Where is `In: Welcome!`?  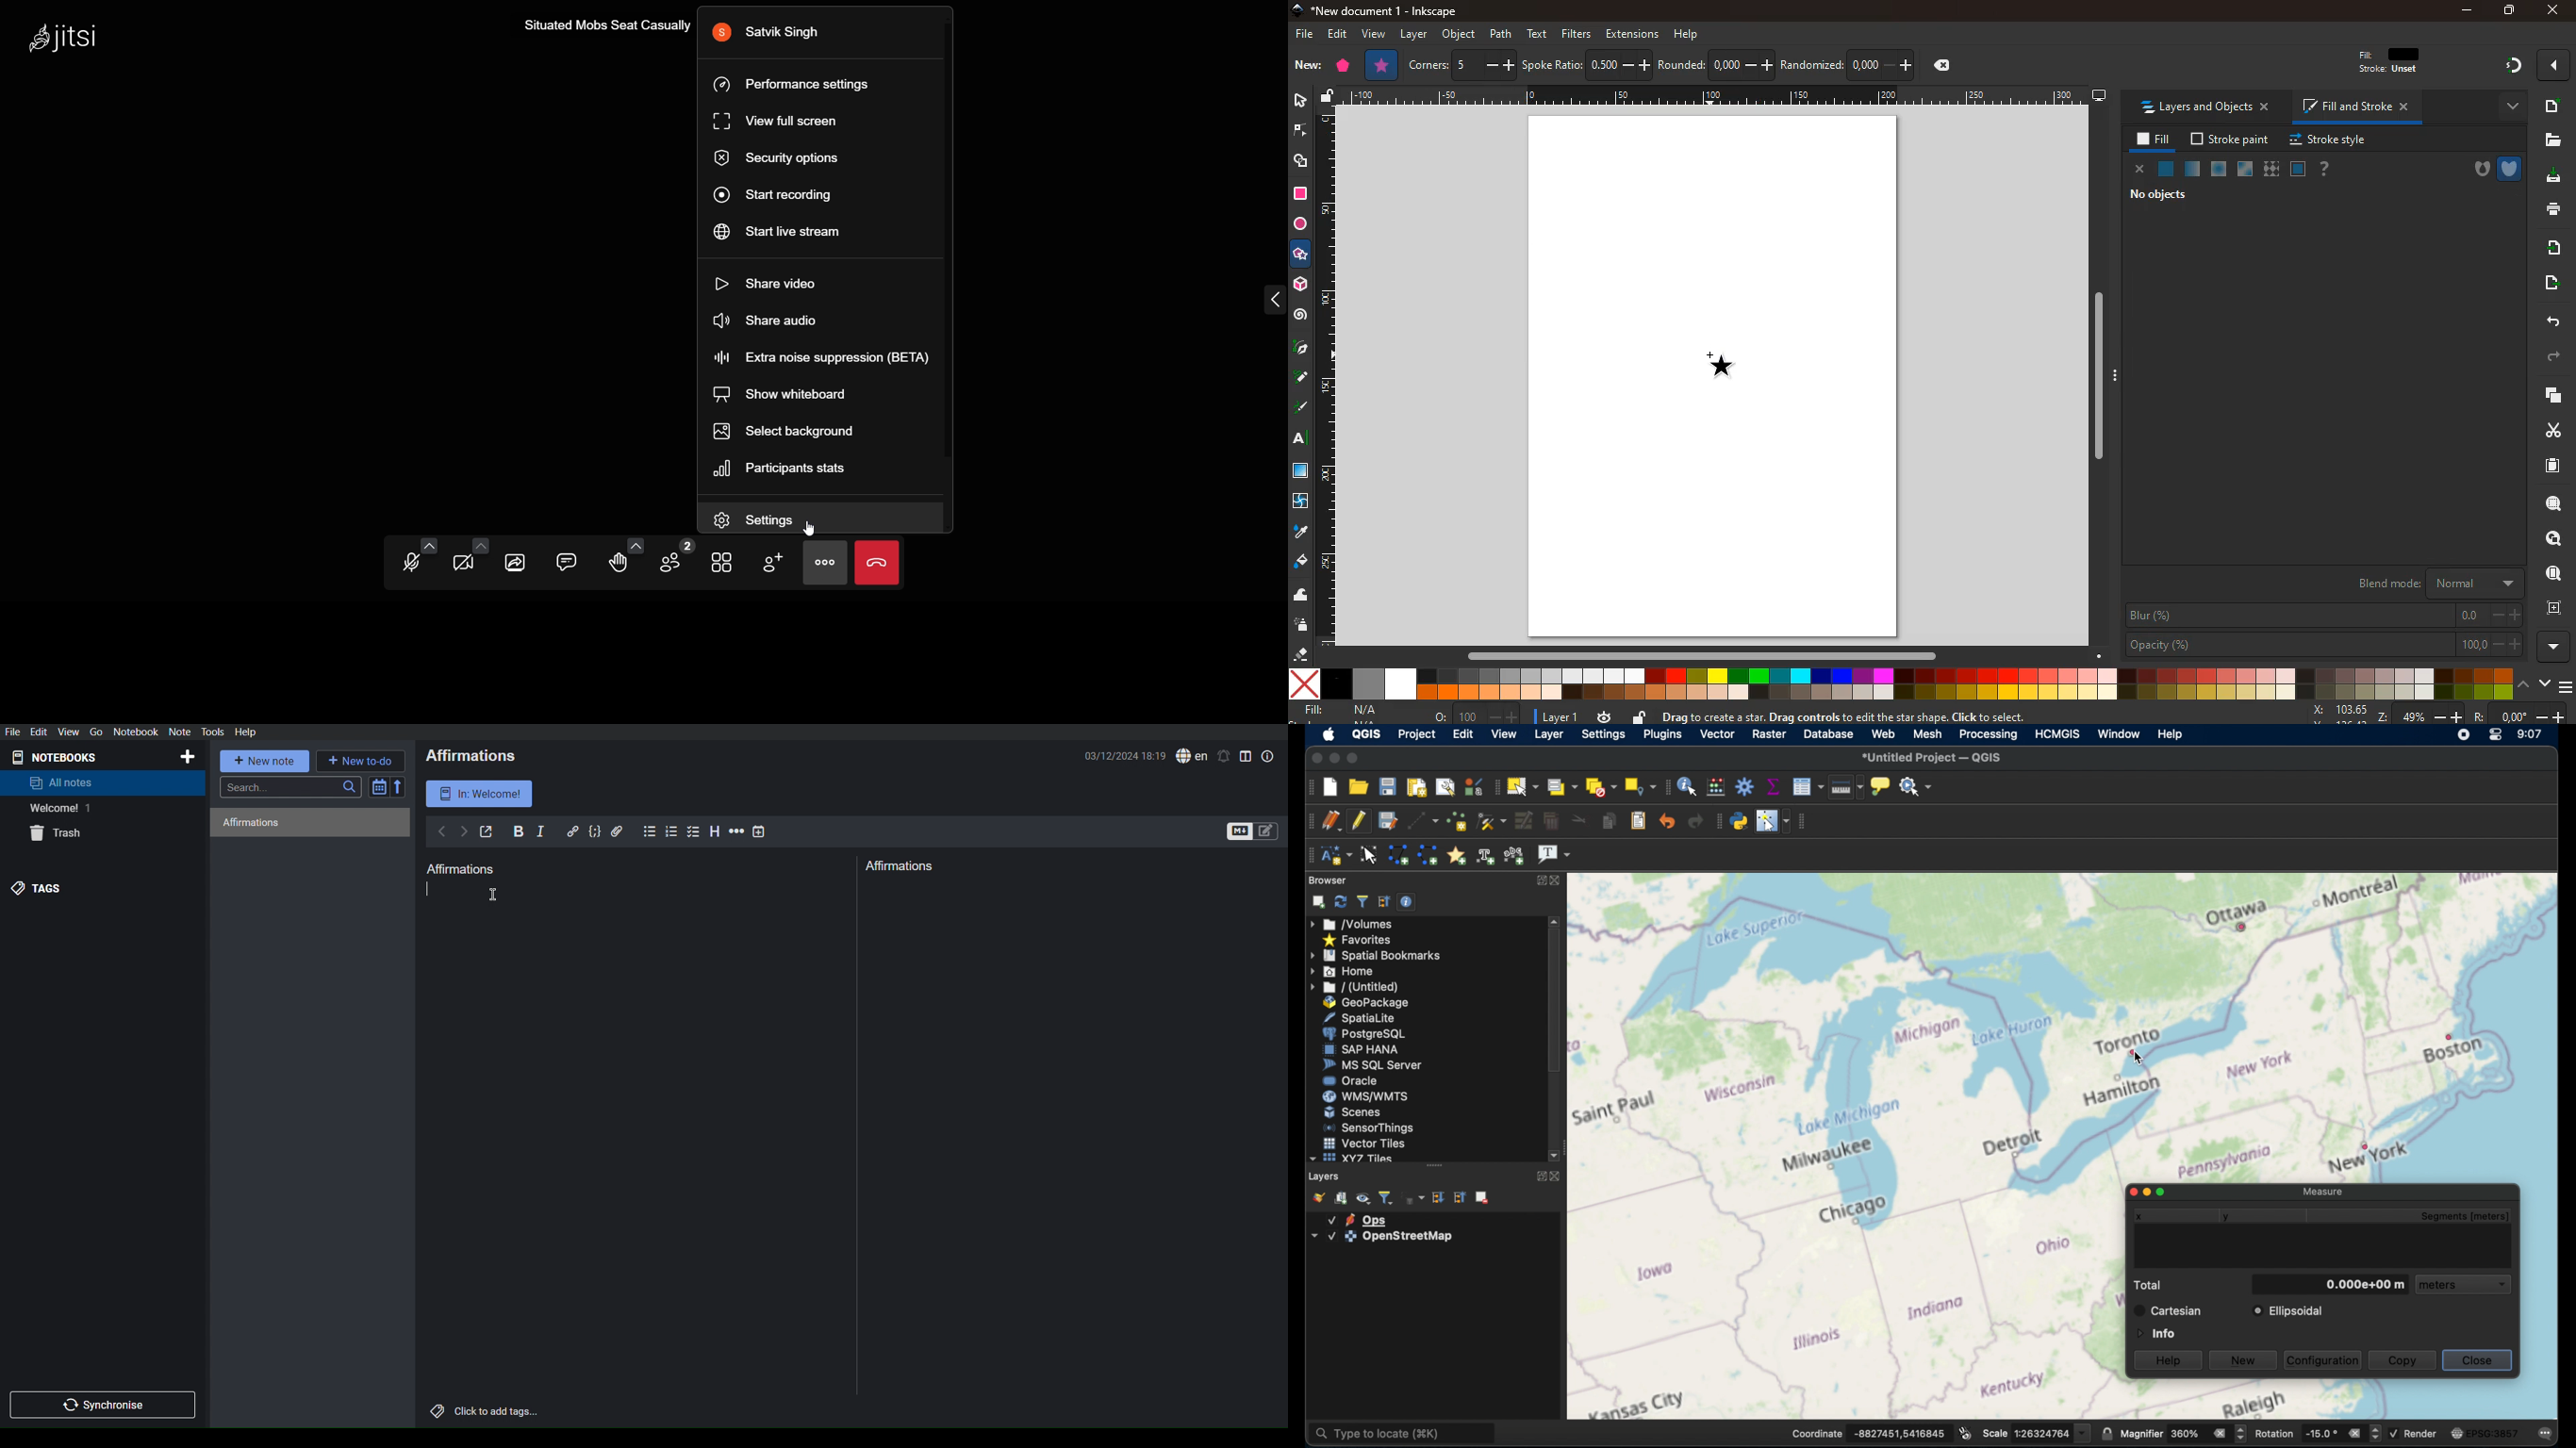 In: Welcome! is located at coordinates (480, 793).